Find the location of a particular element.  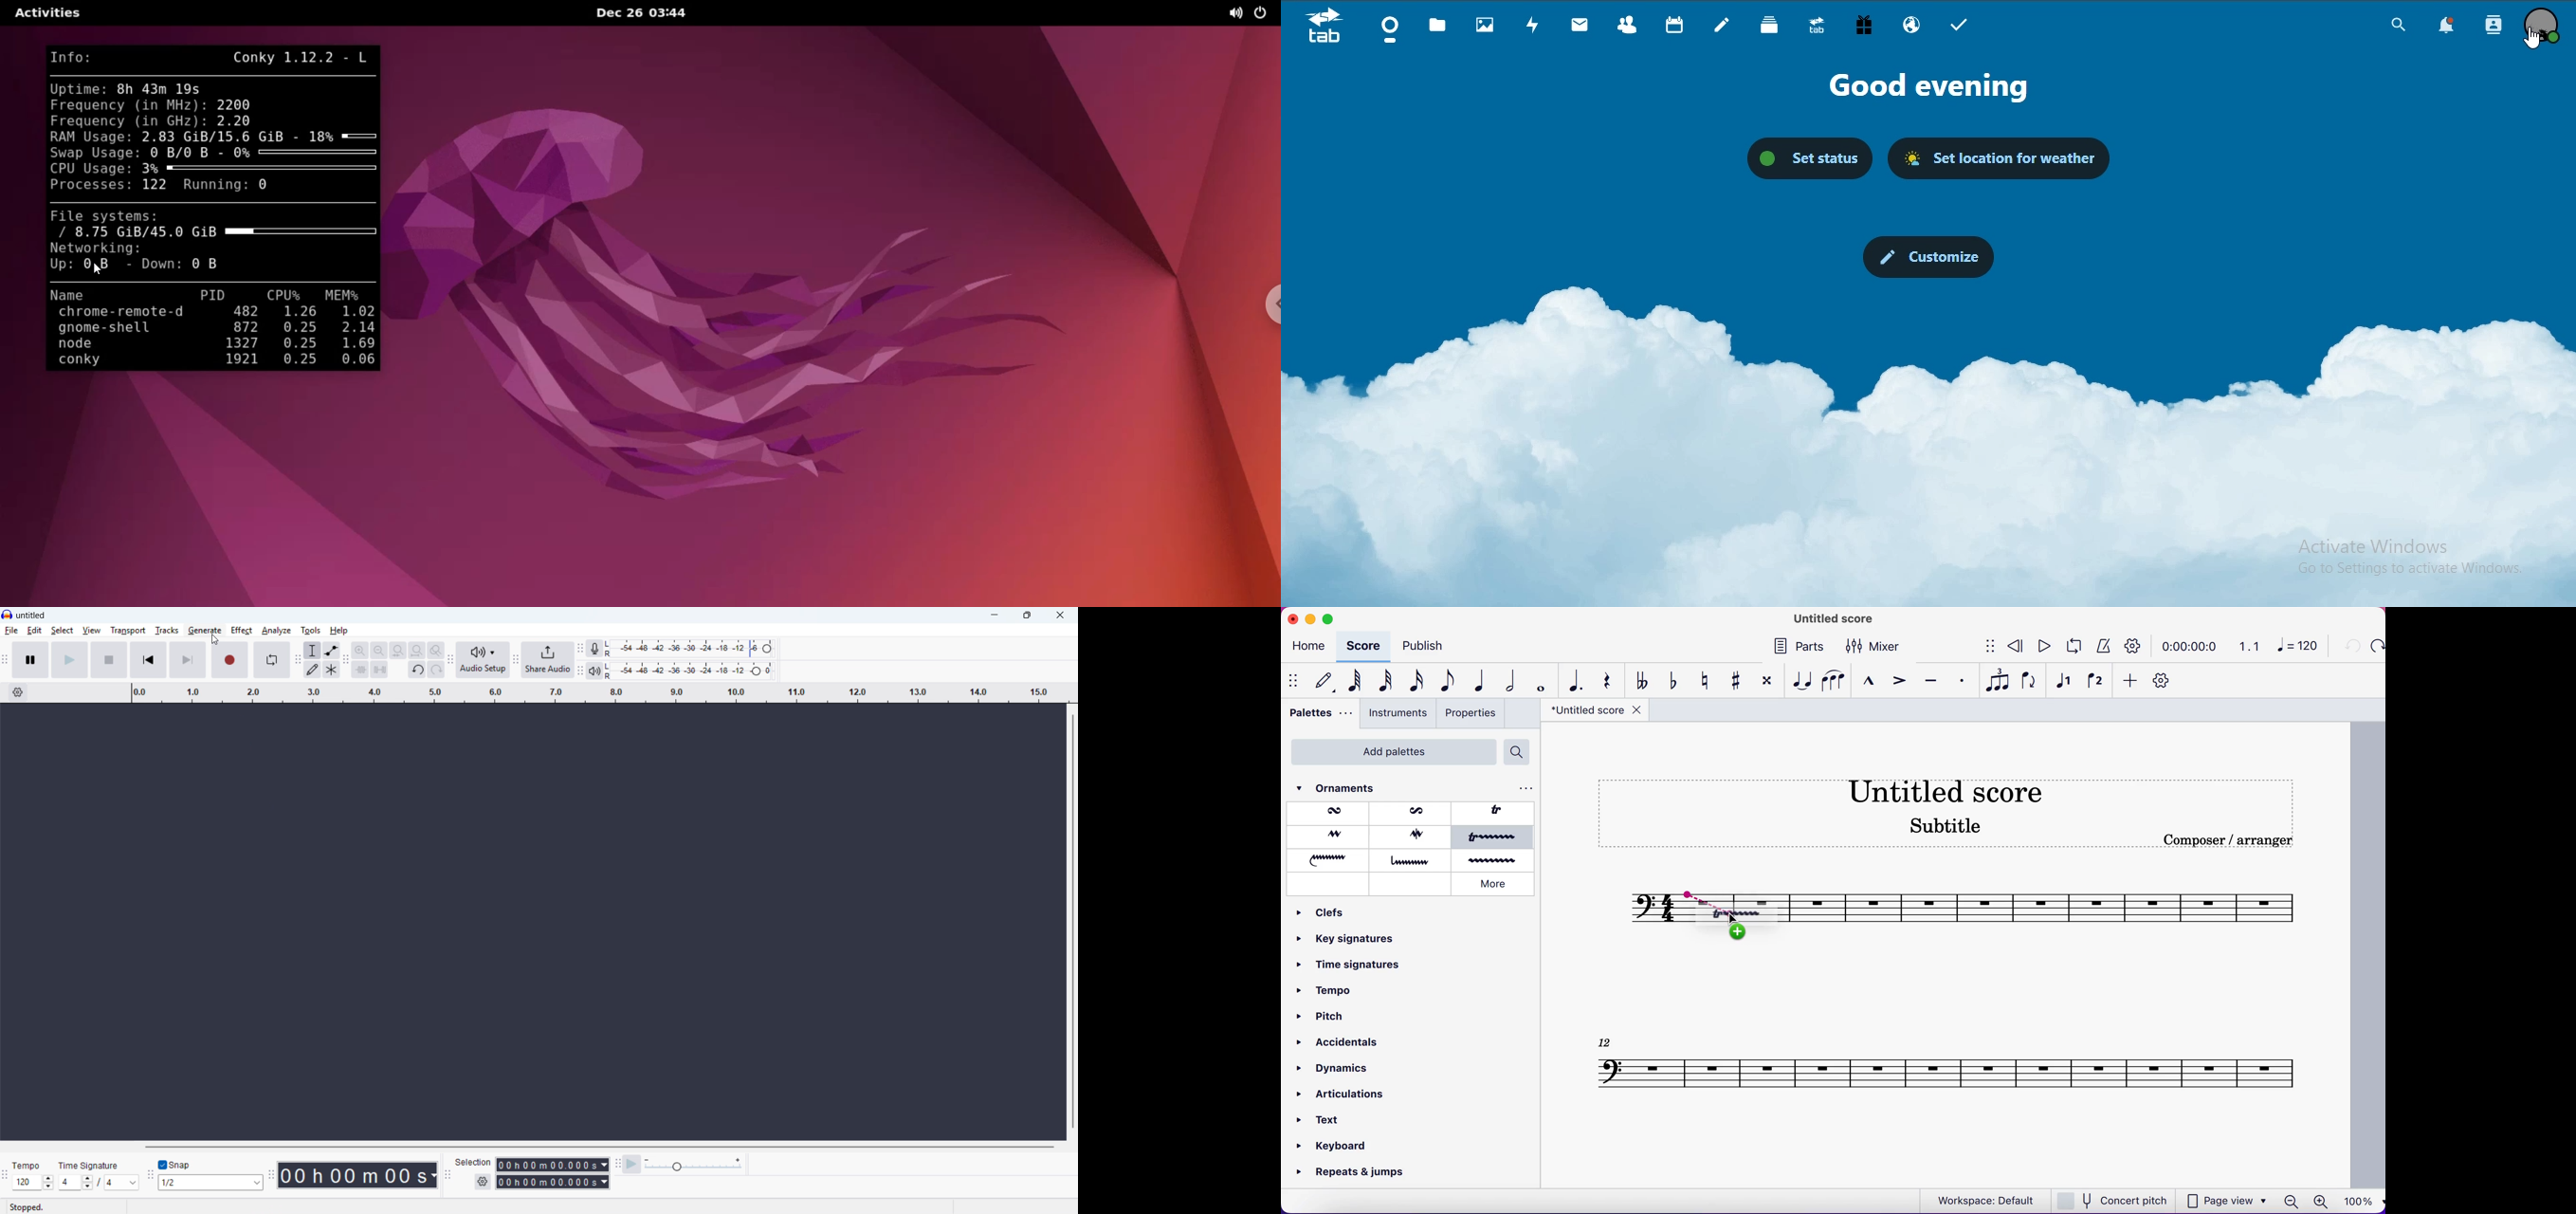

Selection is located at coordinates (475, 1163).